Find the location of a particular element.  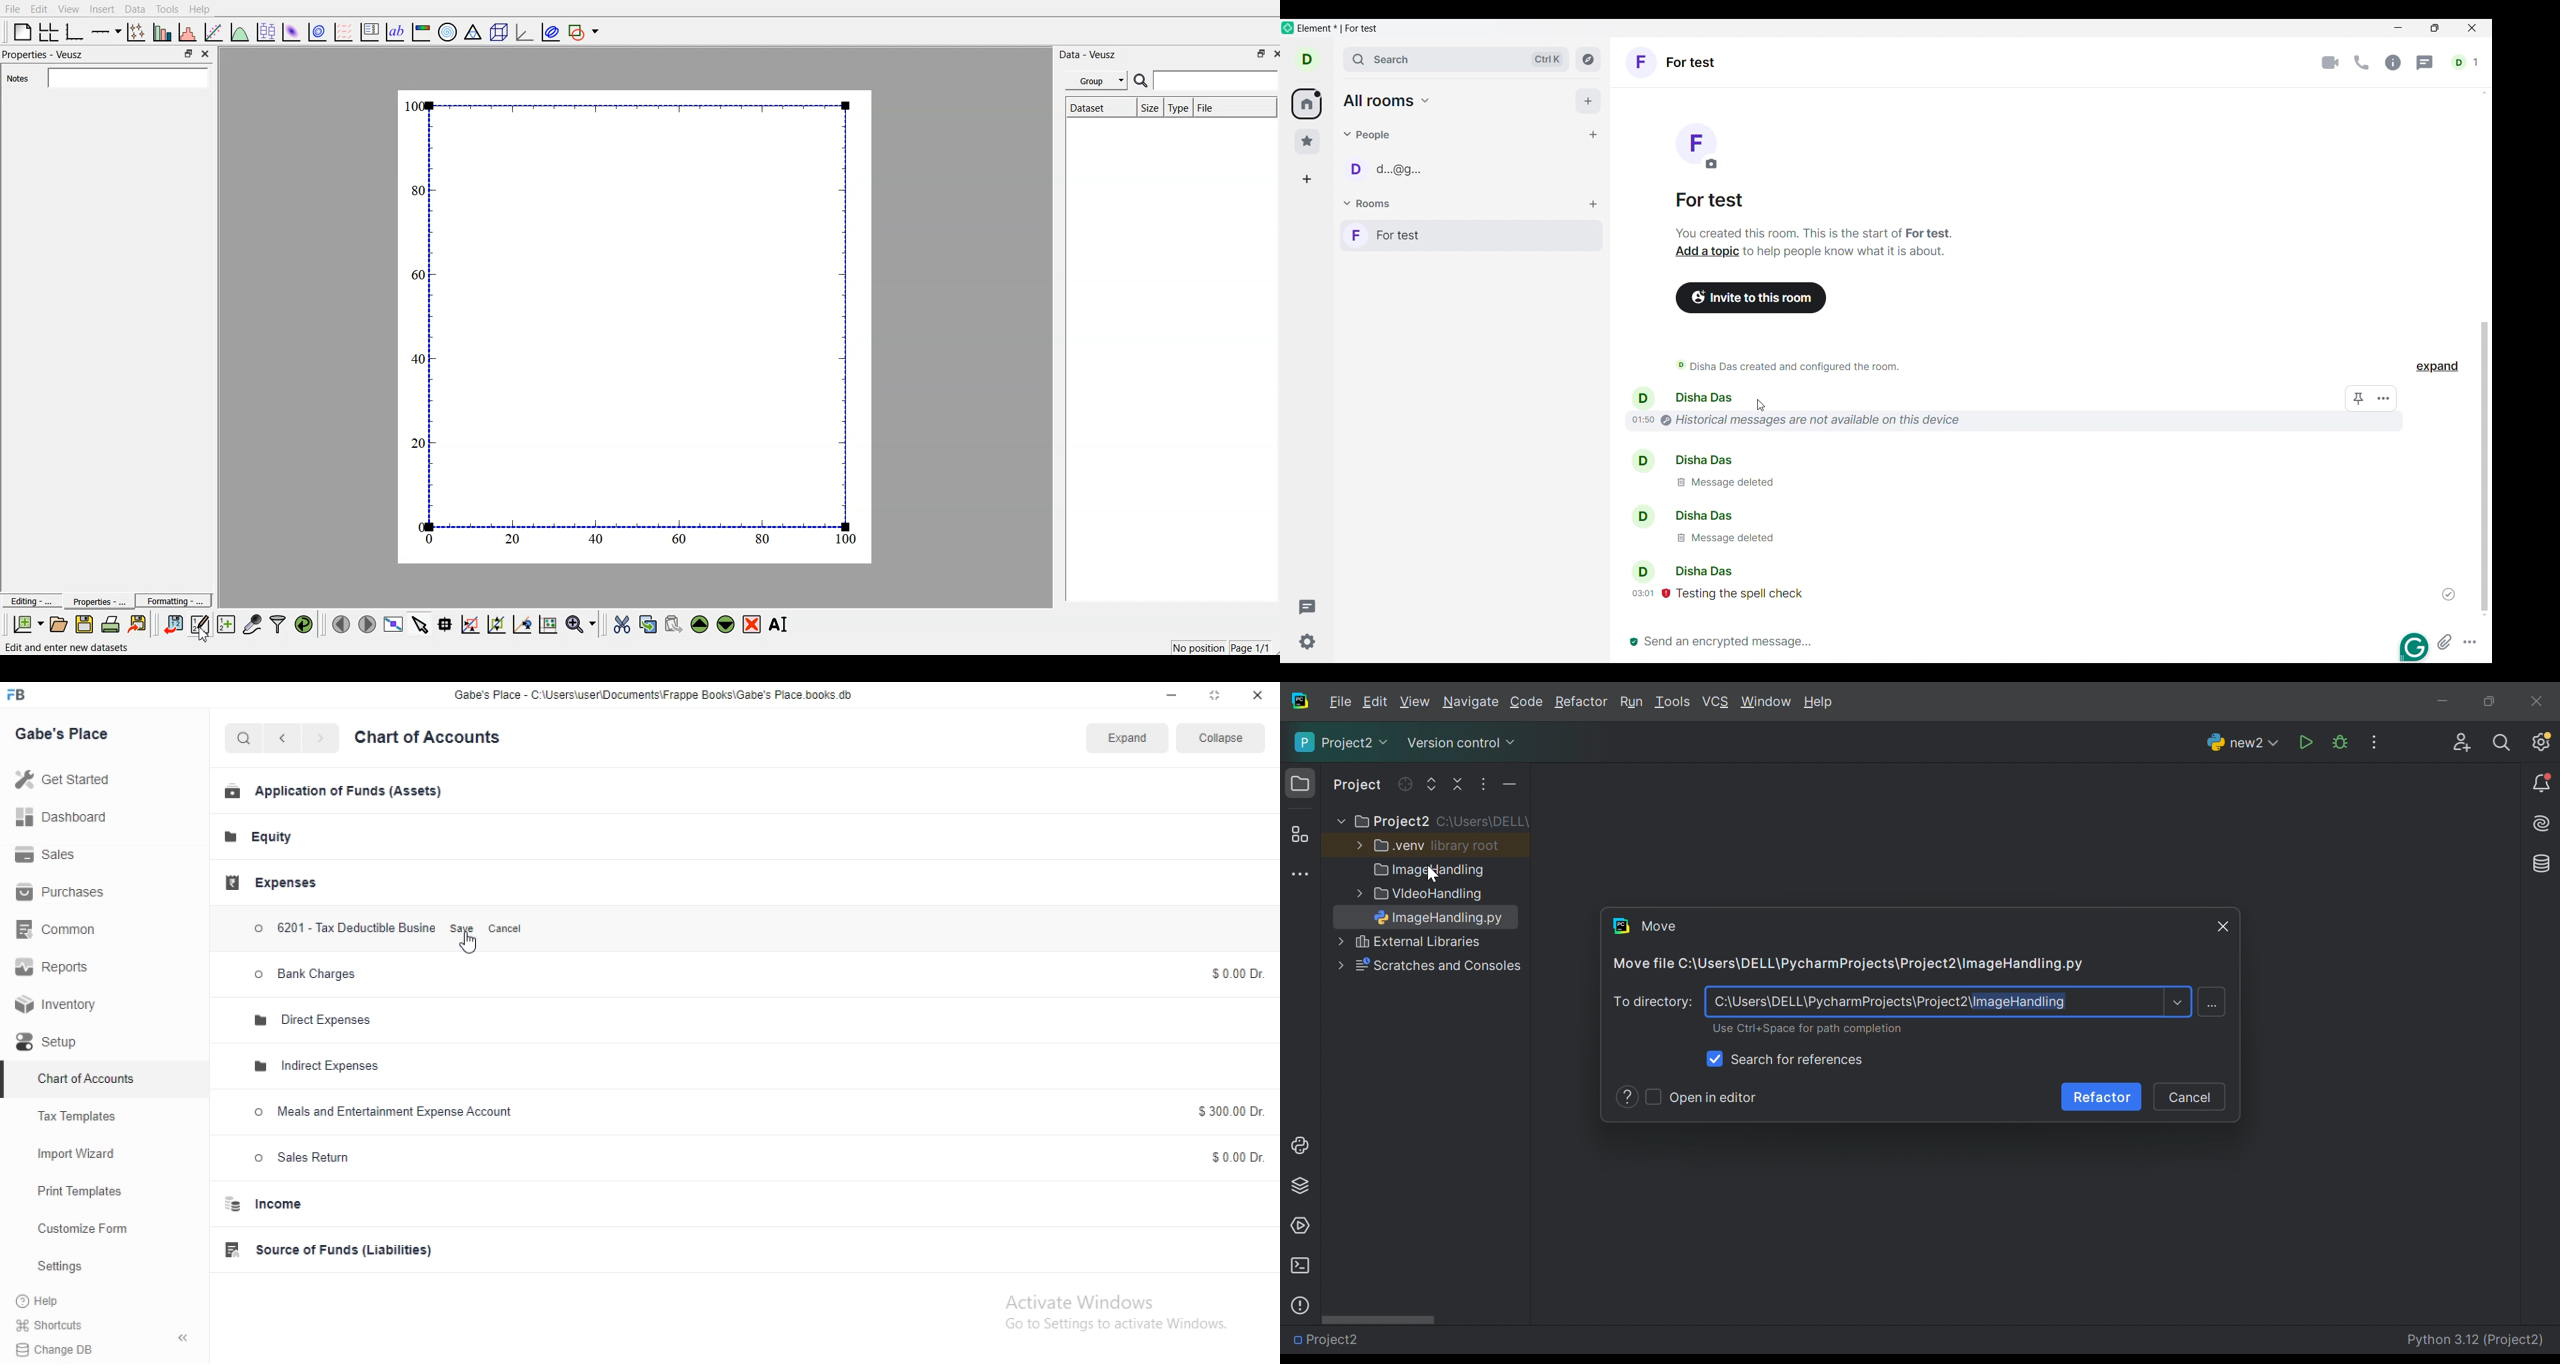

FB is located at coordinates (29, 695).